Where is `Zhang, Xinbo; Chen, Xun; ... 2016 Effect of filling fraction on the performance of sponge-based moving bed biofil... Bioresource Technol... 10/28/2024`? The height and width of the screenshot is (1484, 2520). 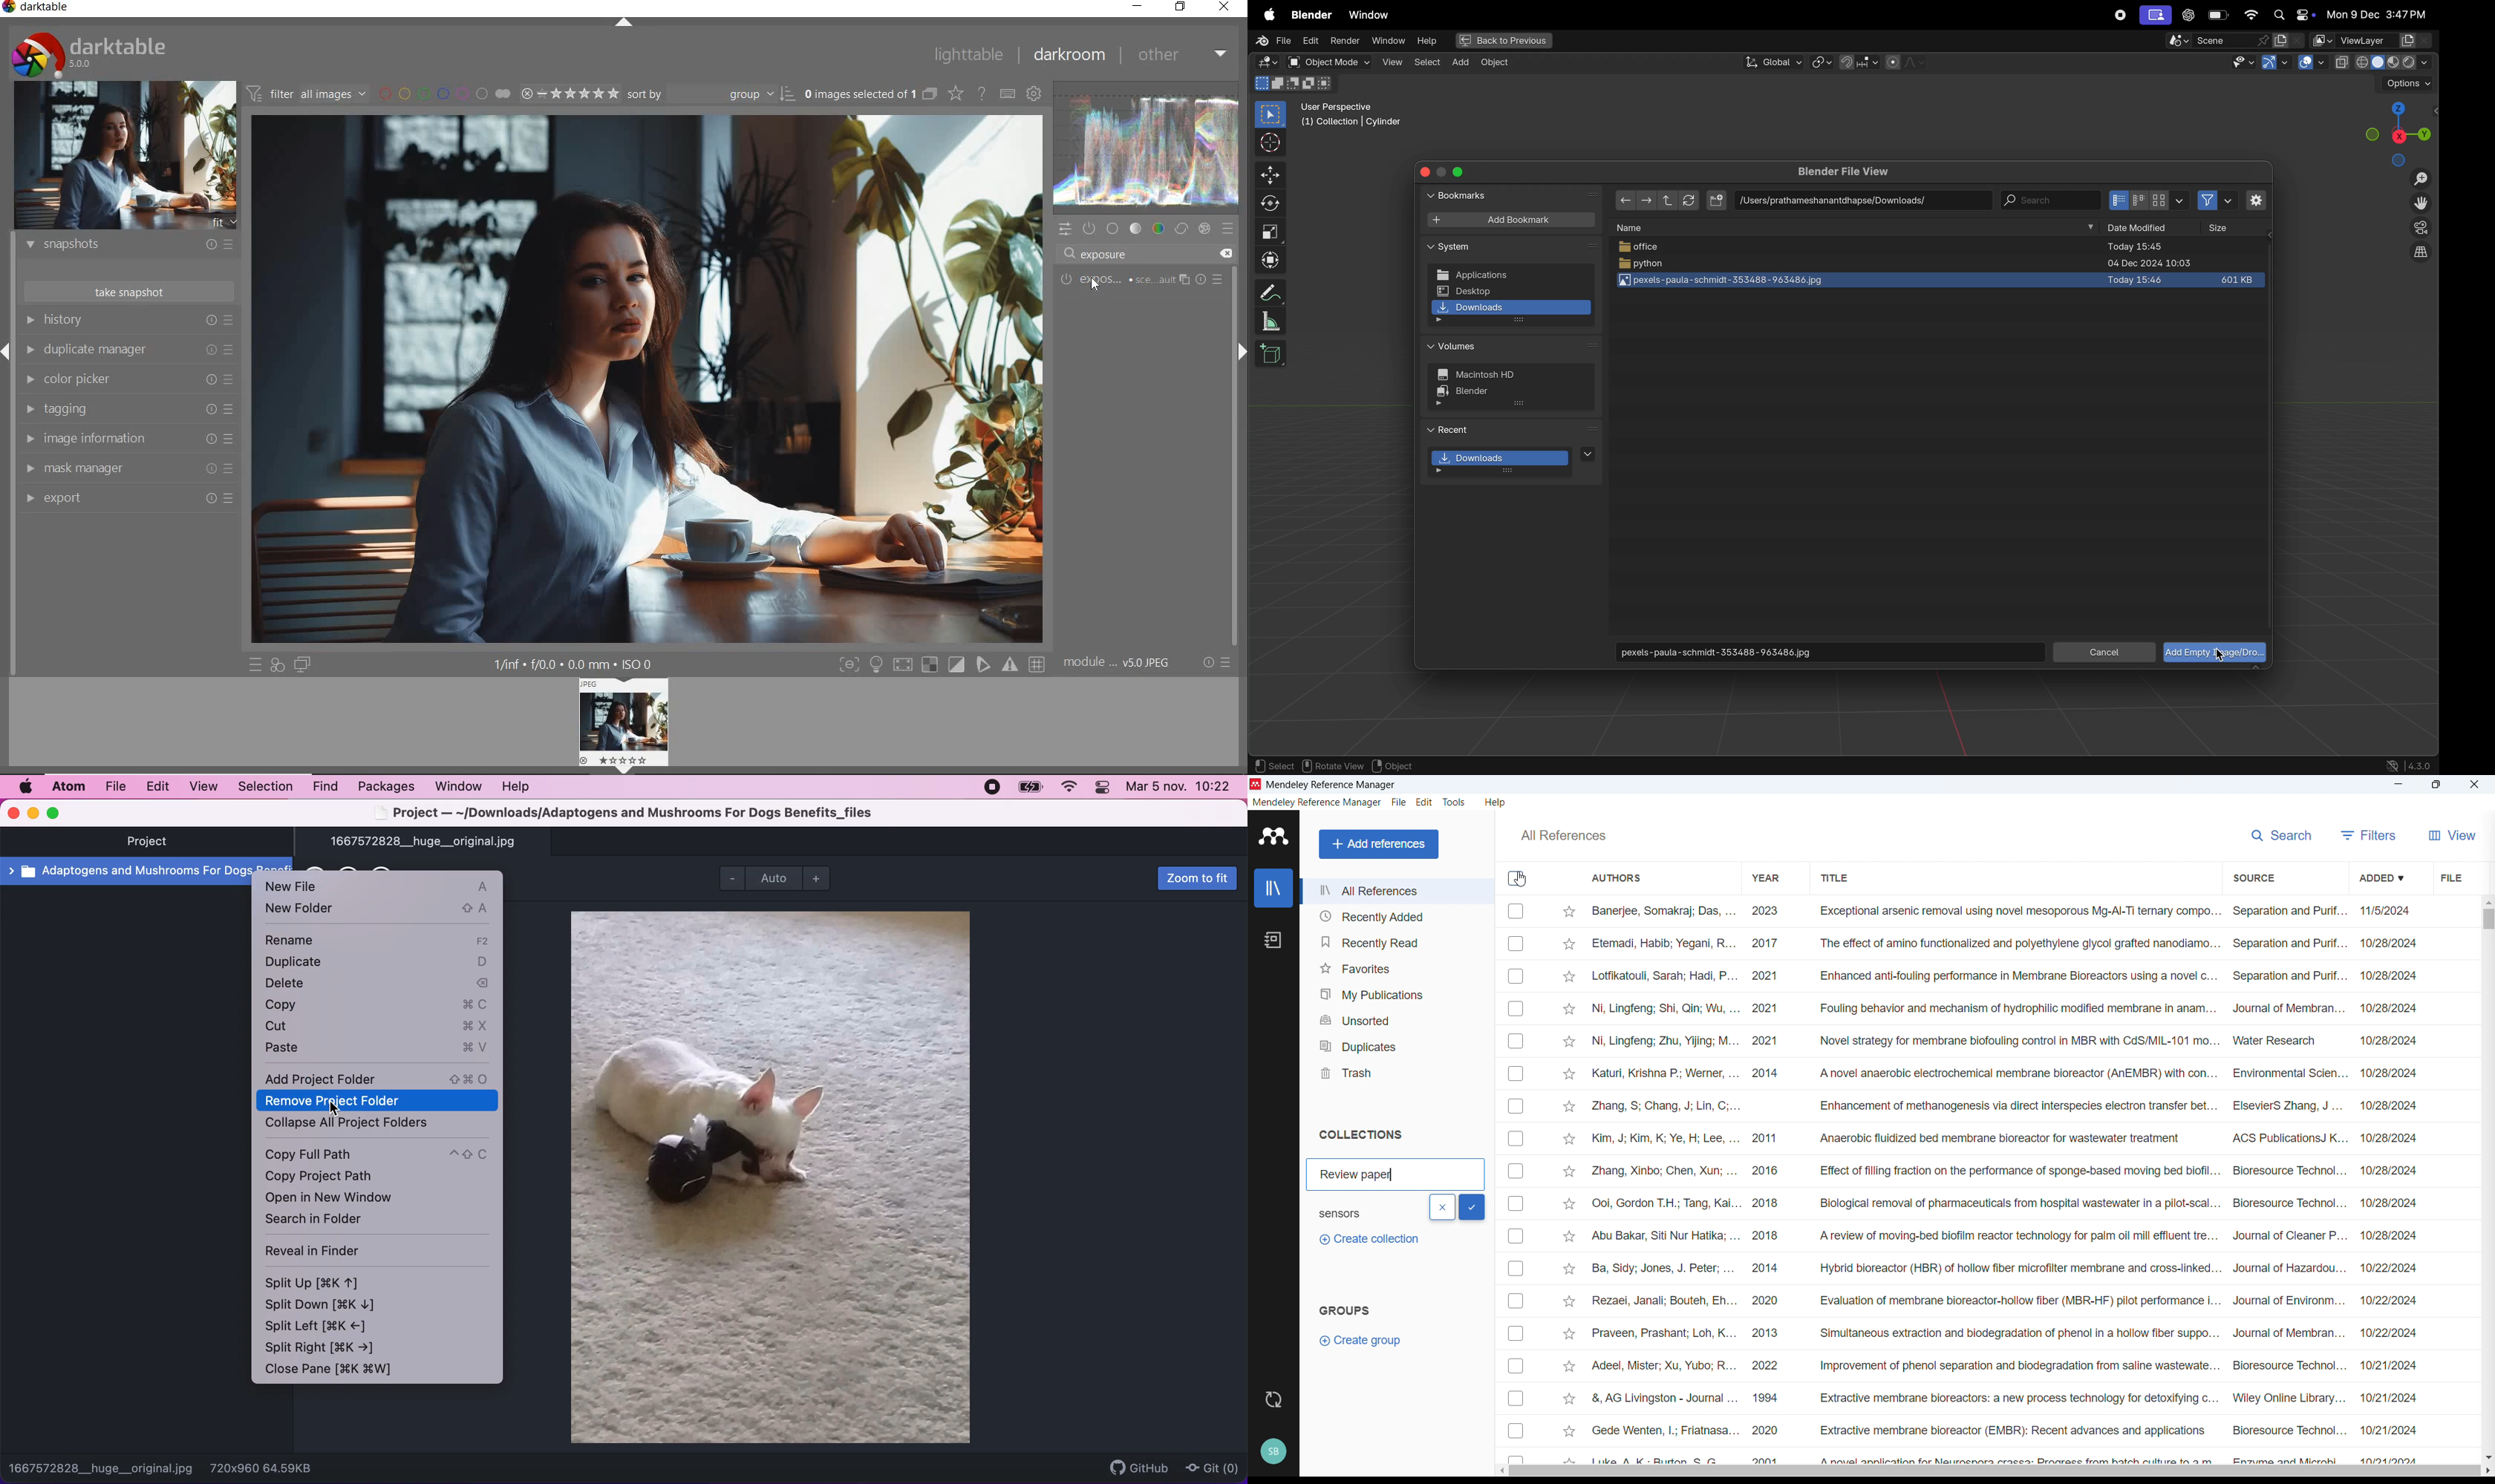 Zhang, Xinbo; Chen, Xun; ... 2016 Effect of filling fraction on the performance of sponge-based moving bed biofil... Bioresource Technol... 10/28/2024 is located at coordinates (2004, 1170).